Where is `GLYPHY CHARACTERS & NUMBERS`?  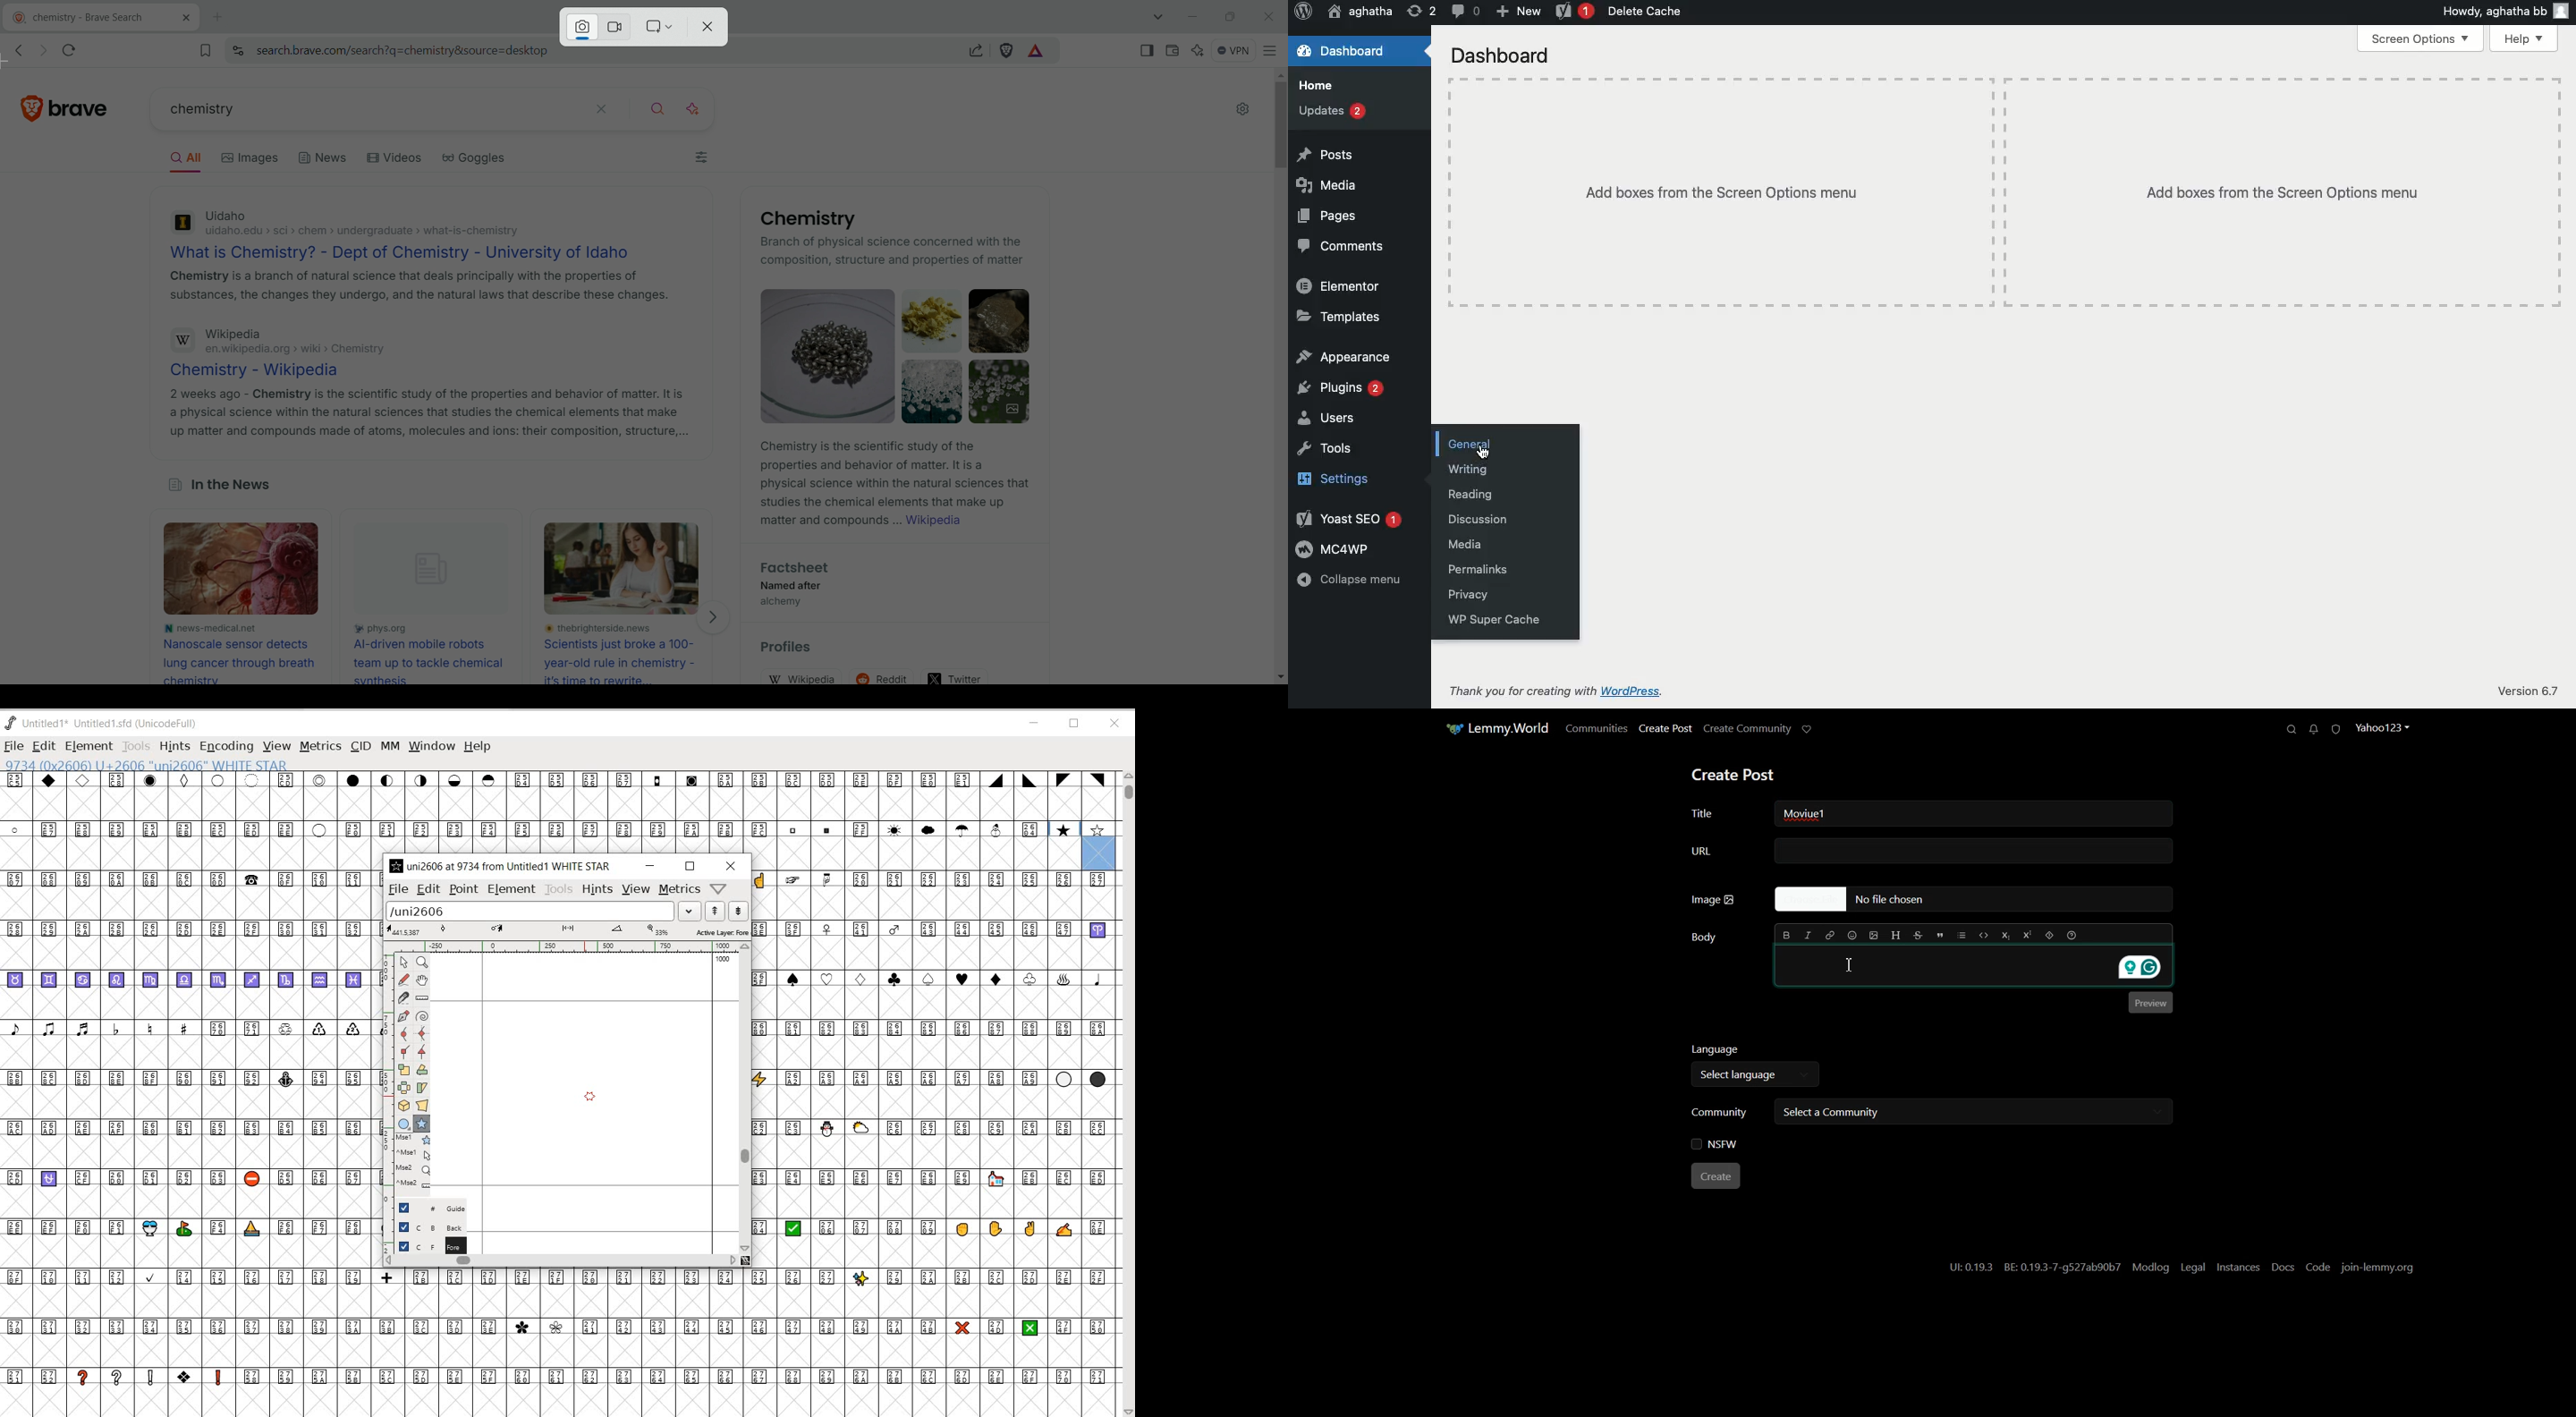
GLYPHY CHARACTERS & NUMBERS is located at coordinates (933, 994).